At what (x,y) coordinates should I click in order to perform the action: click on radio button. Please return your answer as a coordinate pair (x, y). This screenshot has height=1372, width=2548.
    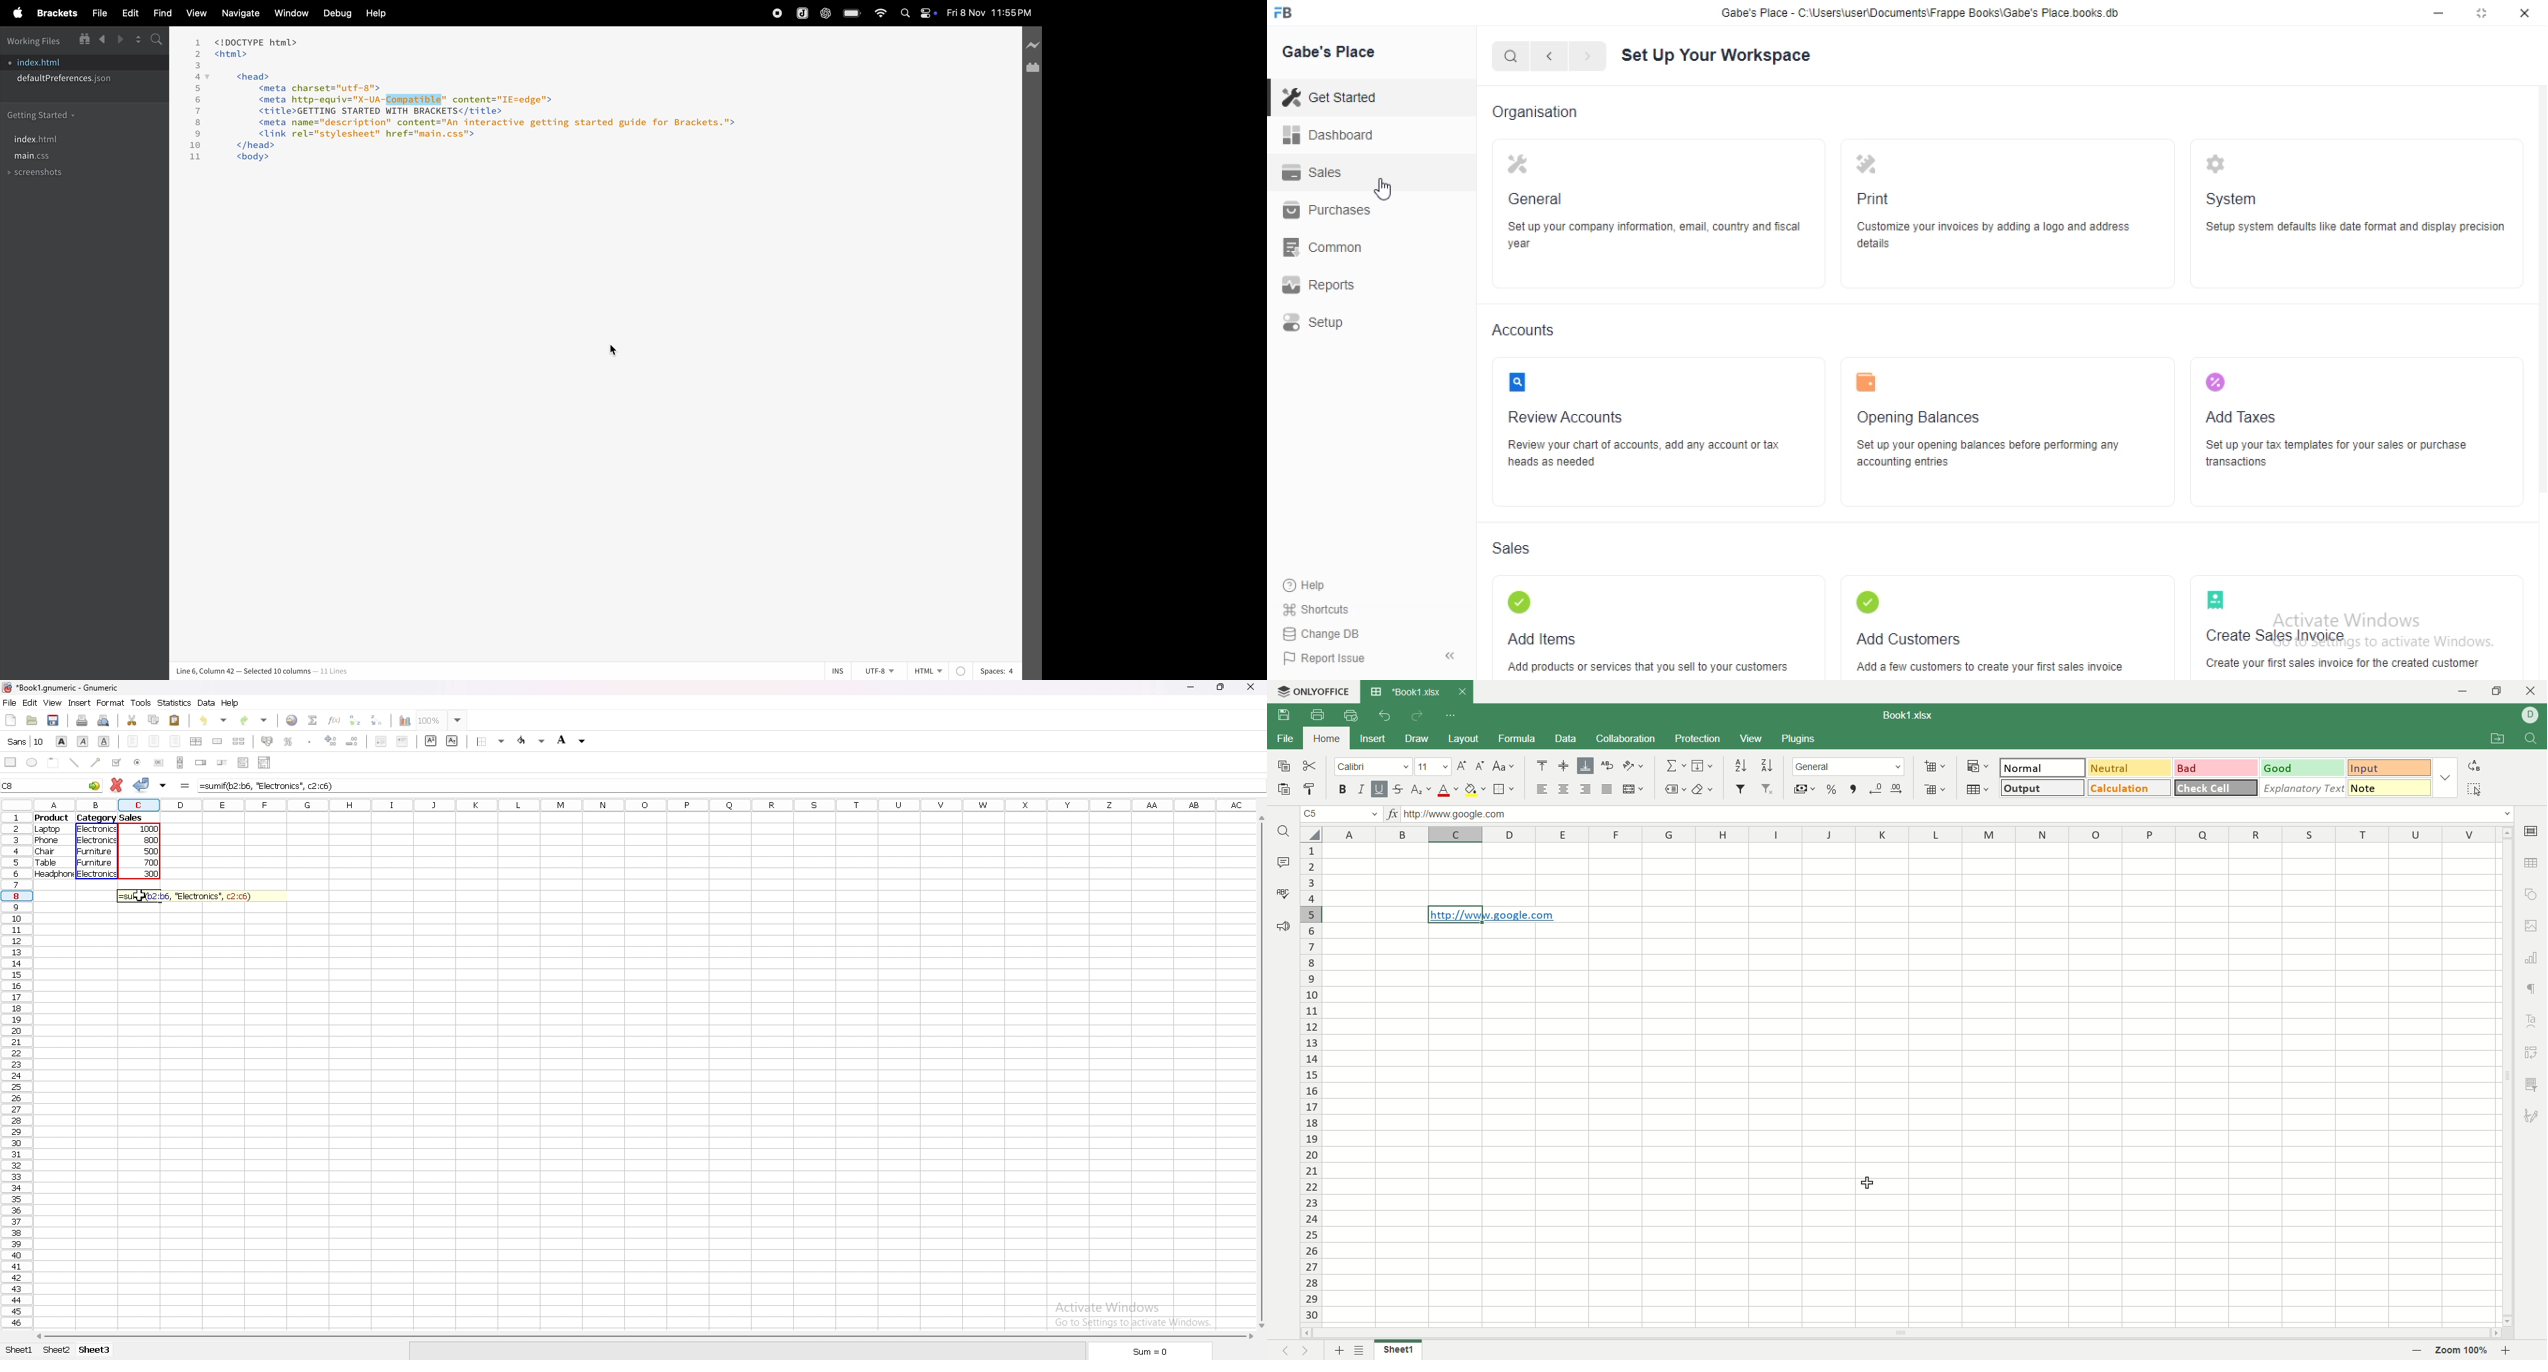
    Looking at the image, I should click on (137, 763).